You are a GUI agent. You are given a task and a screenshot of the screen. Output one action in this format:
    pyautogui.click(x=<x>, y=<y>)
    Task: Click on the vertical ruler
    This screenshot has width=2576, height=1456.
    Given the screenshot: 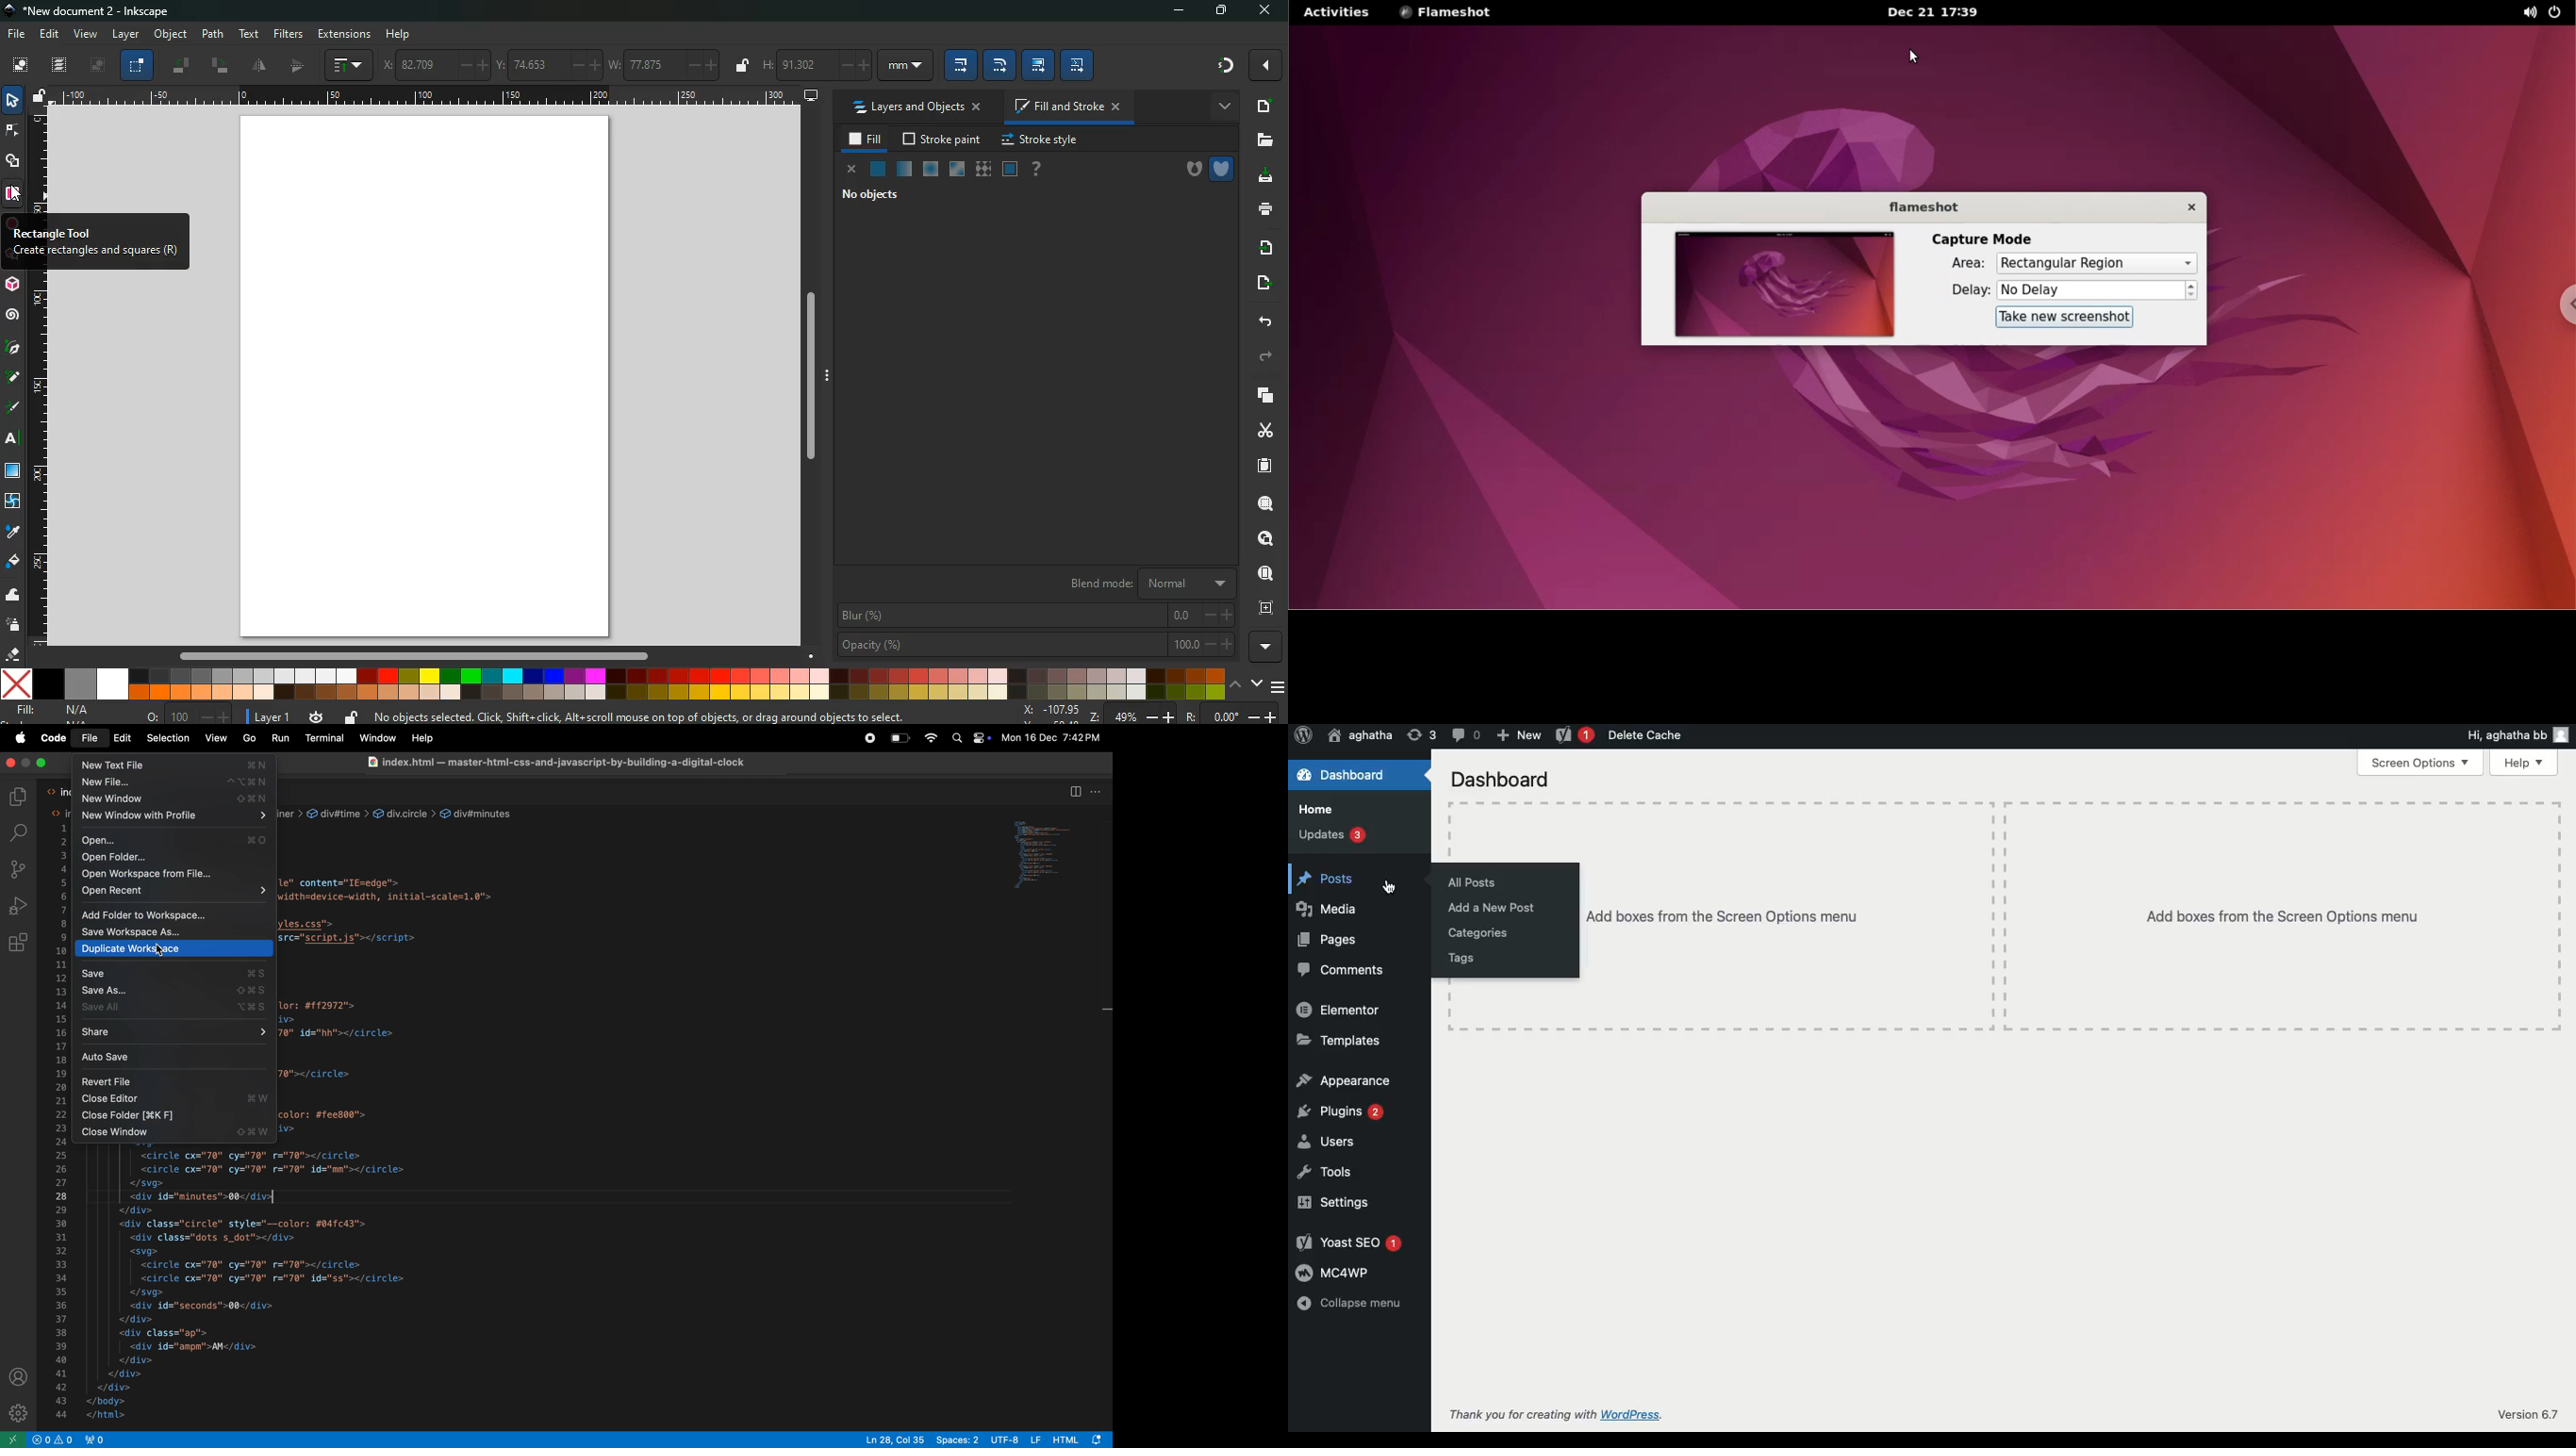 What is the action you would take?
    pyautogui.click(x=41, y=460)
    